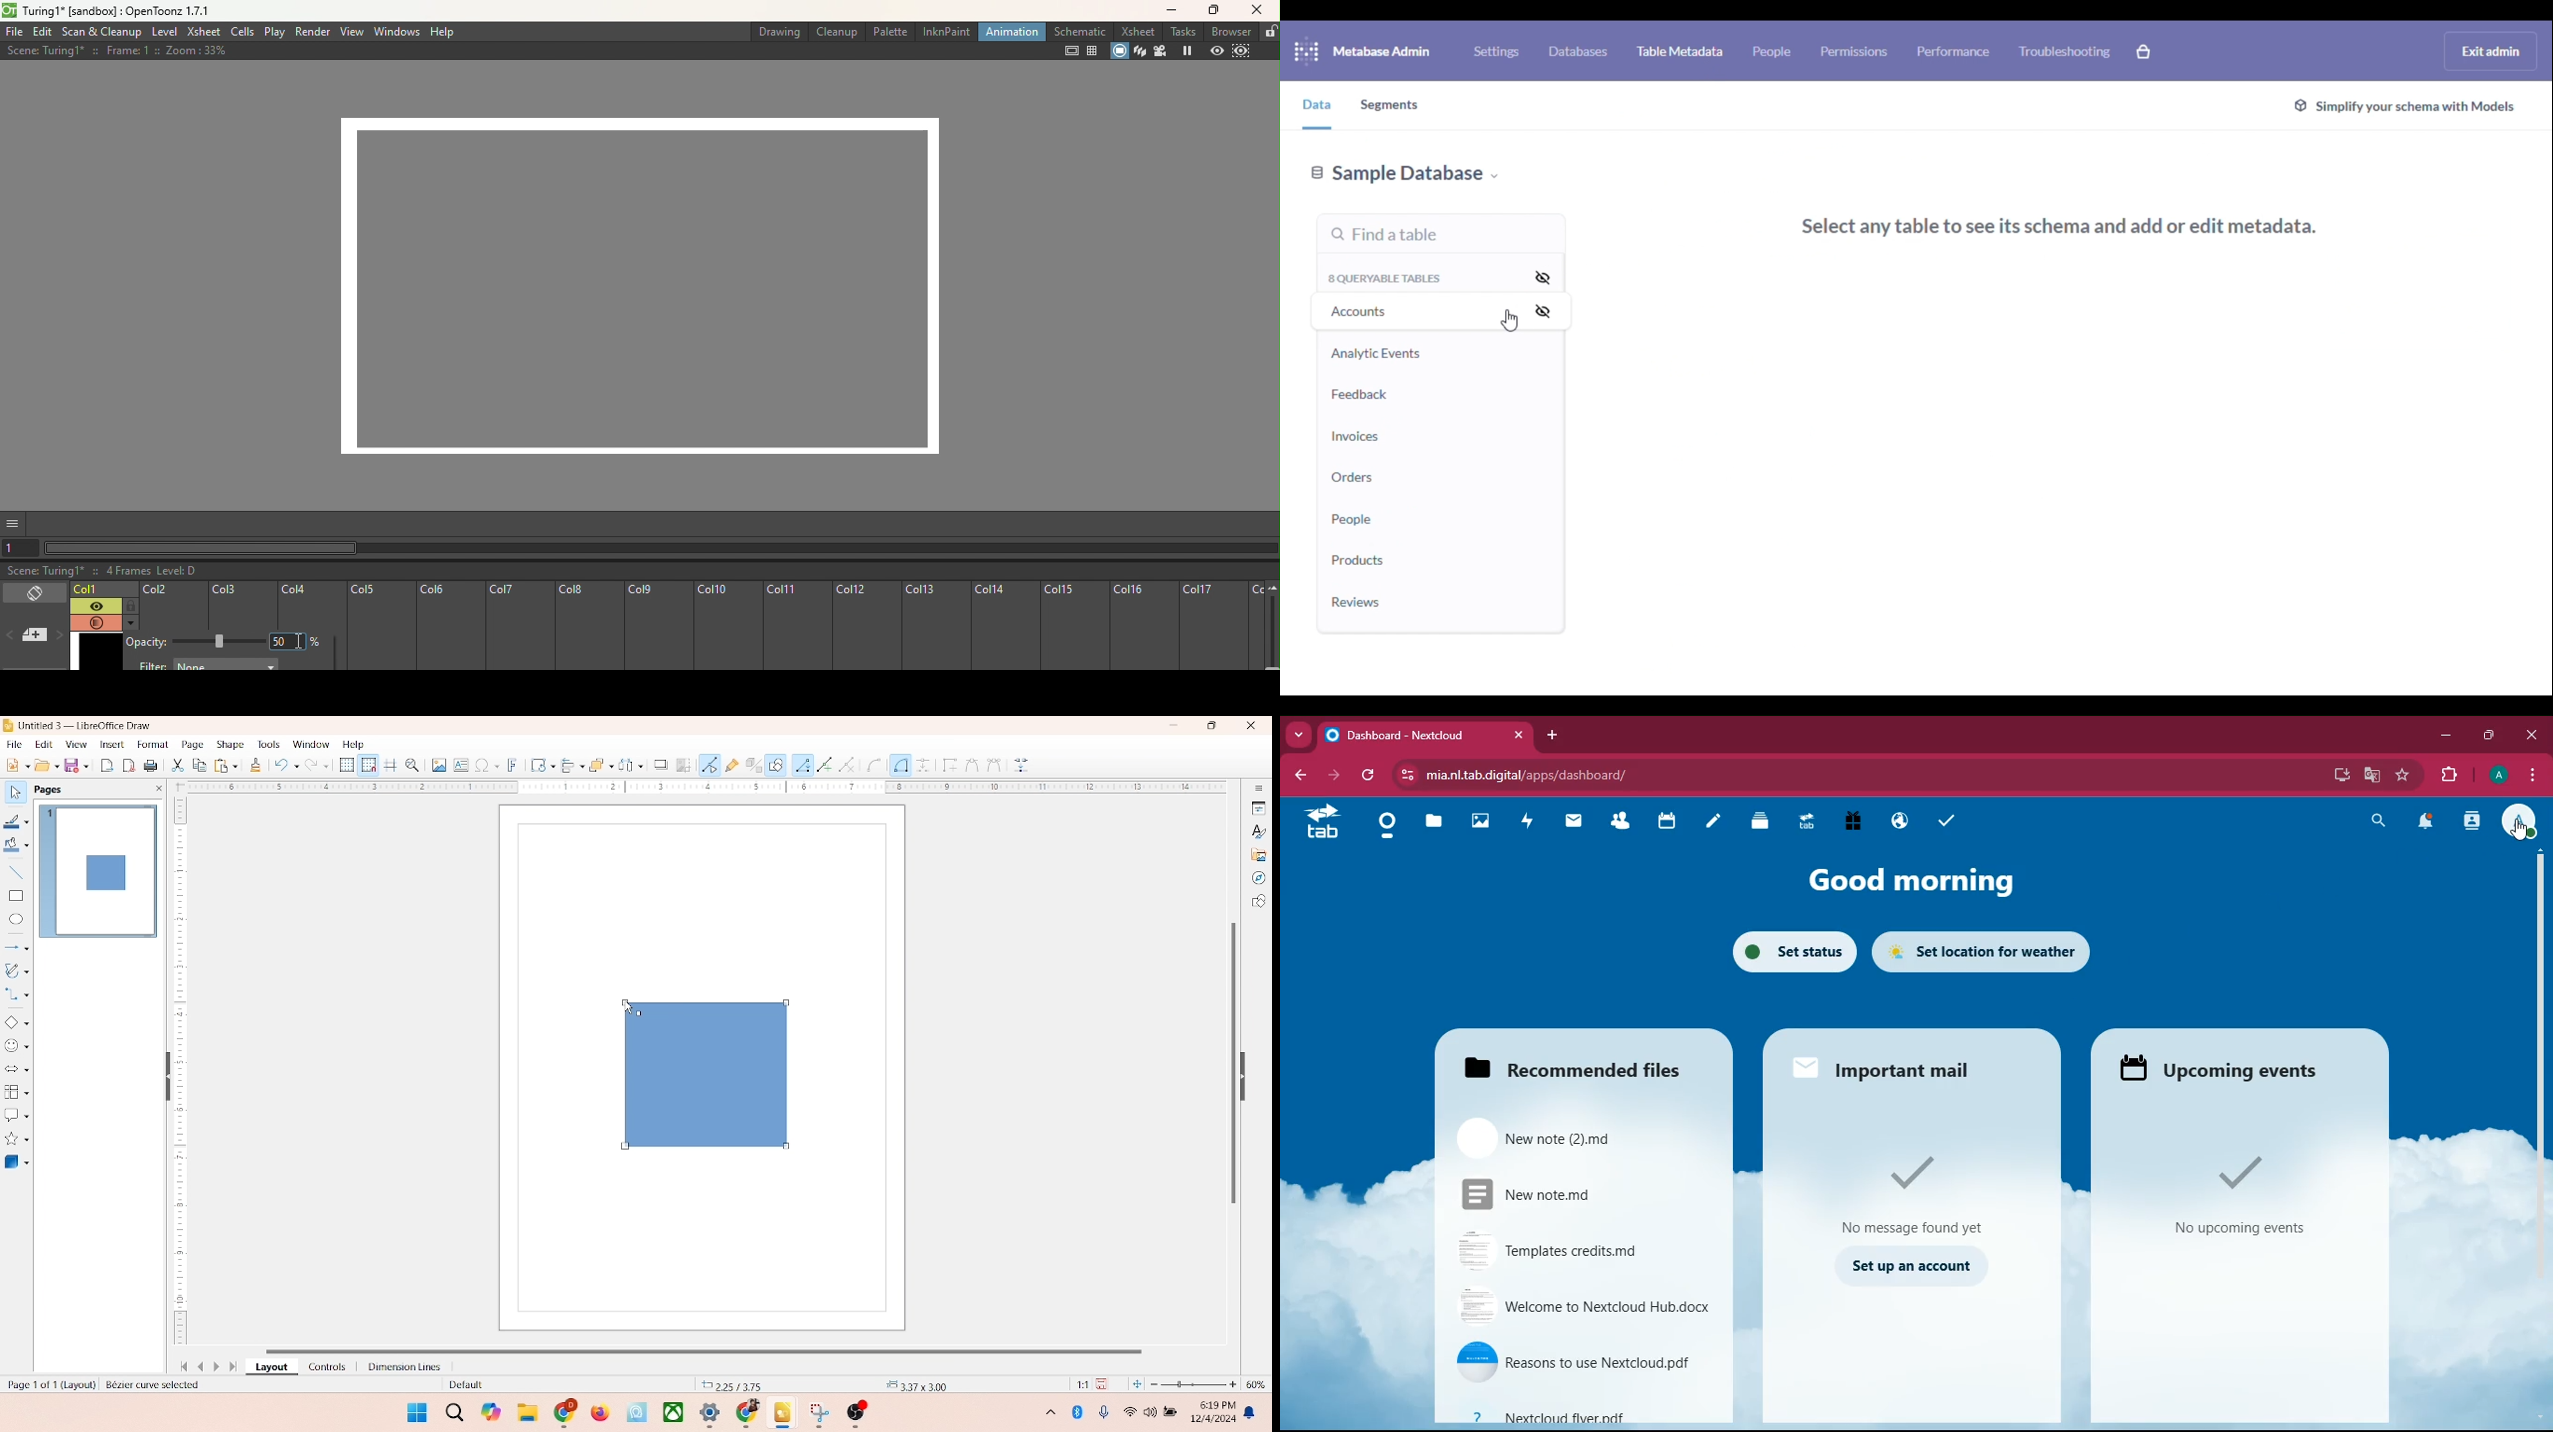 Image resolution: width=2576 pixels, height=1456 pixels. What do you see at coordinates (803, 764) in the screenshot?
I see `Line tool` at bounding box center [803, 764].